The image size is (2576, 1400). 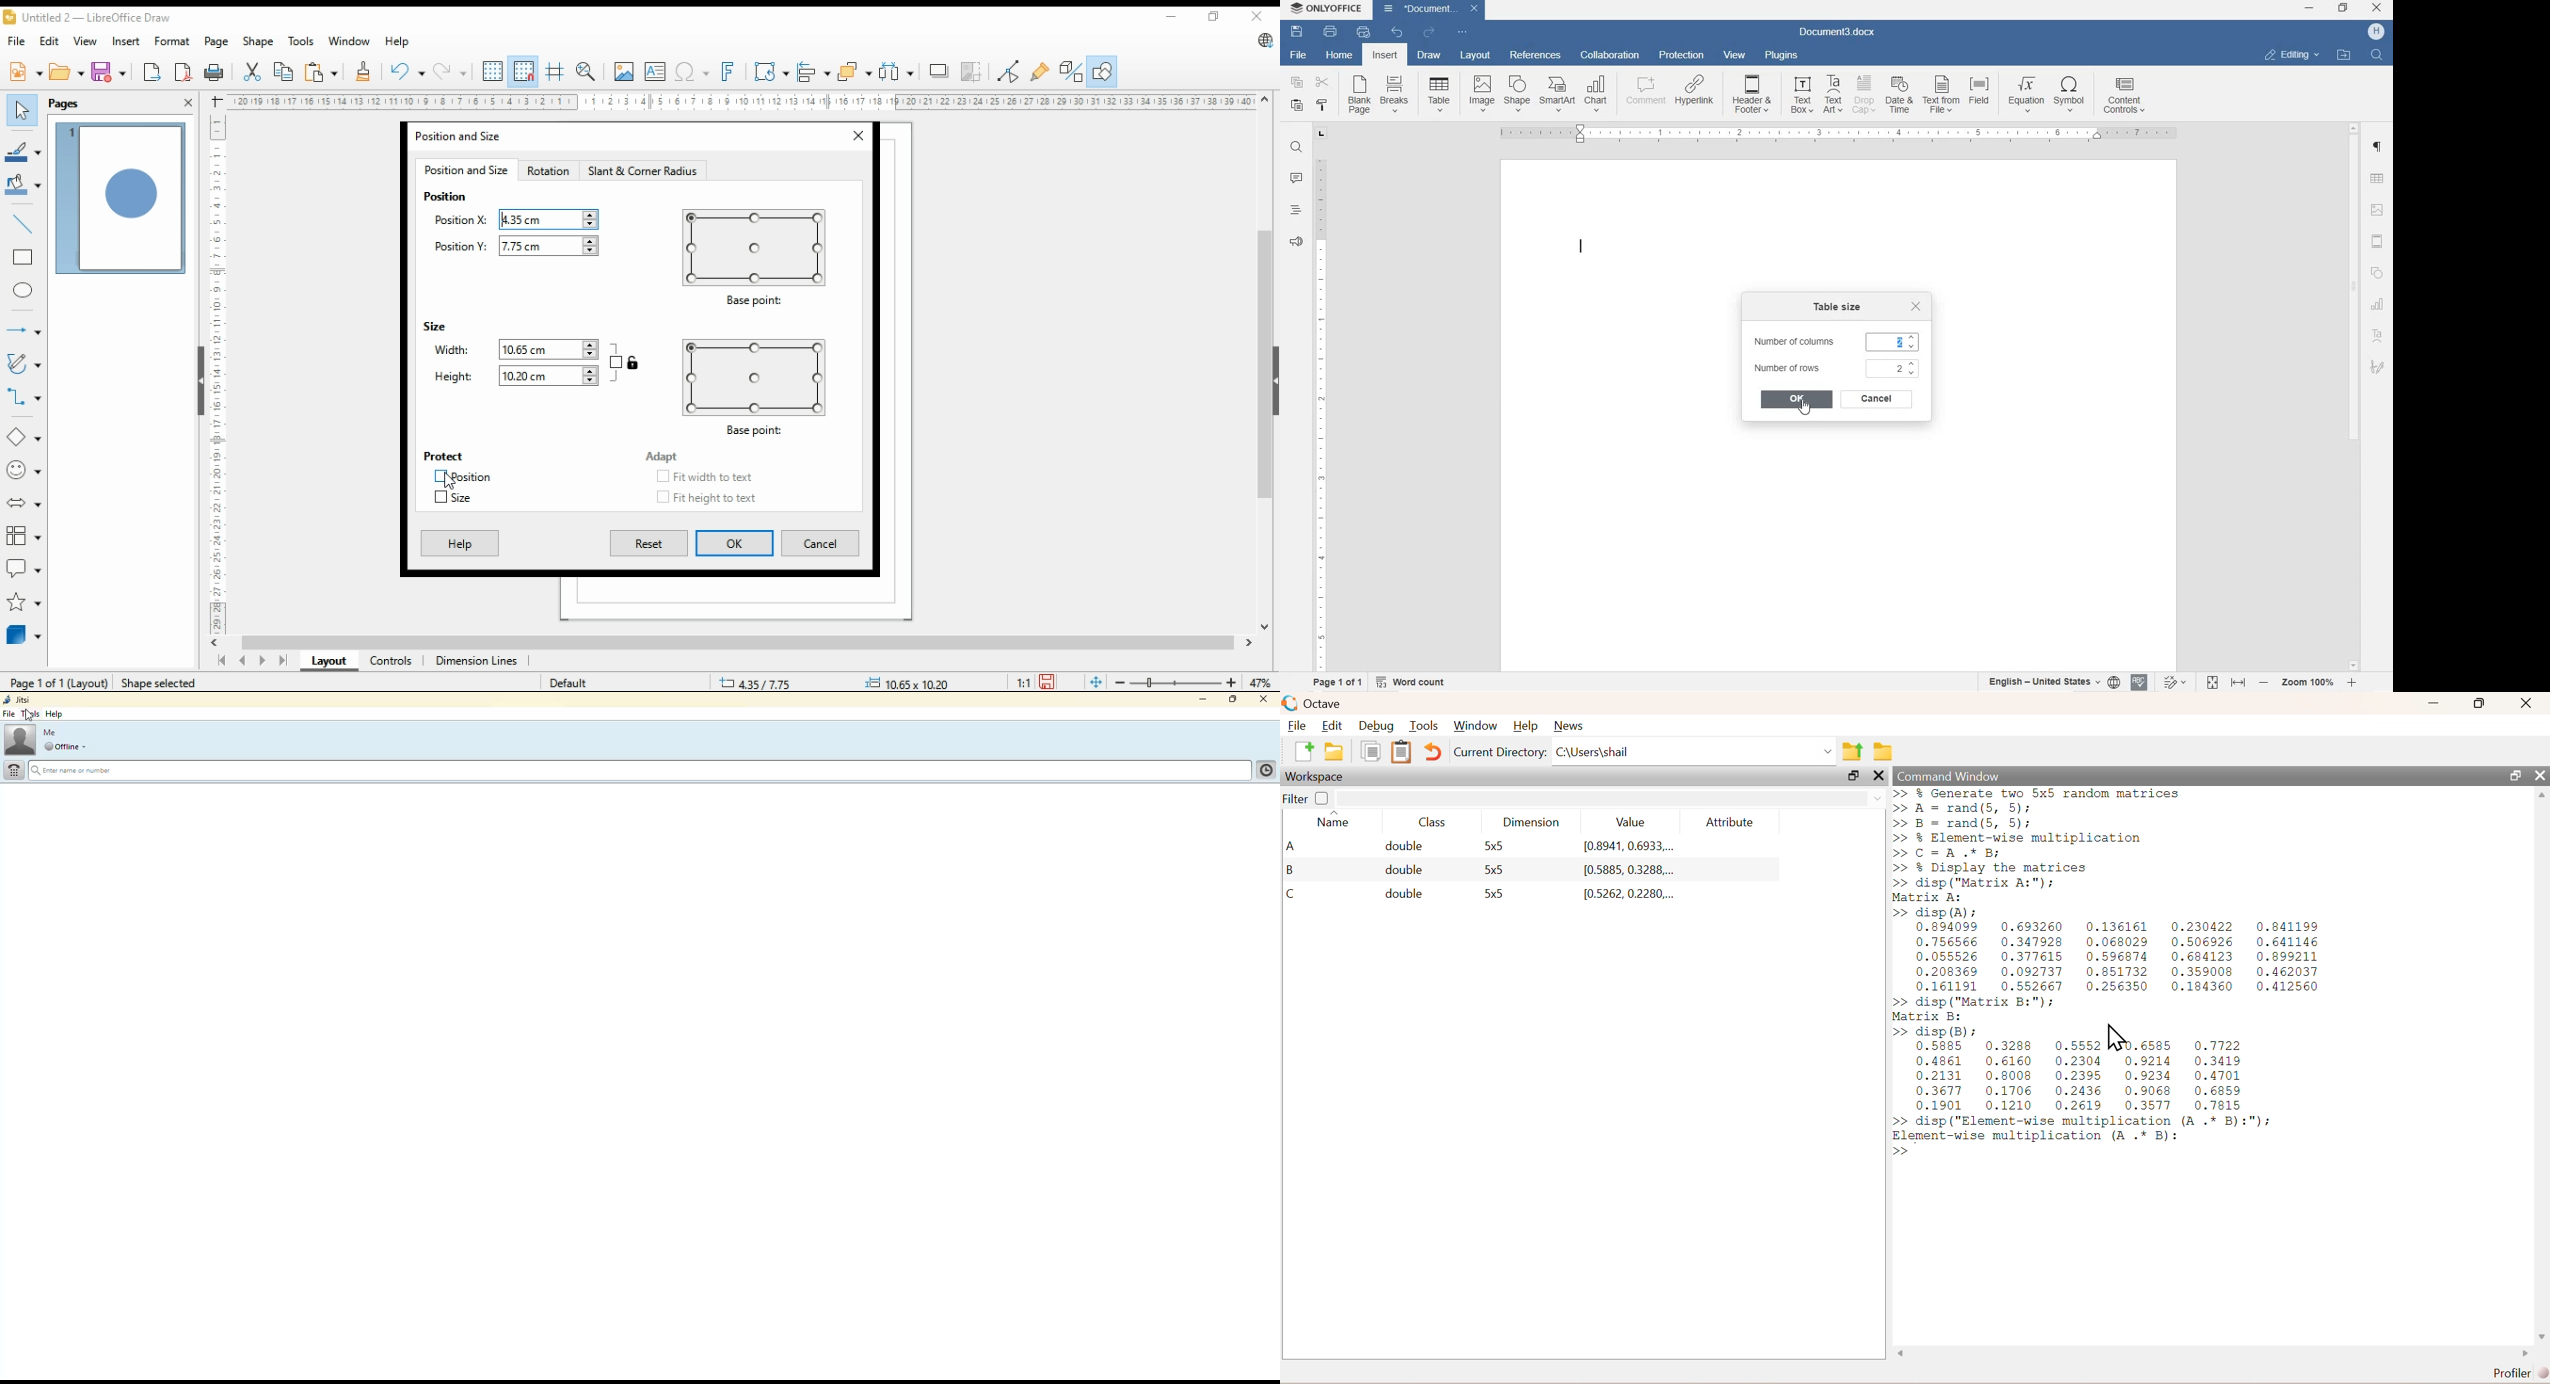 I want to click on edit, so click(x=49, y=41).